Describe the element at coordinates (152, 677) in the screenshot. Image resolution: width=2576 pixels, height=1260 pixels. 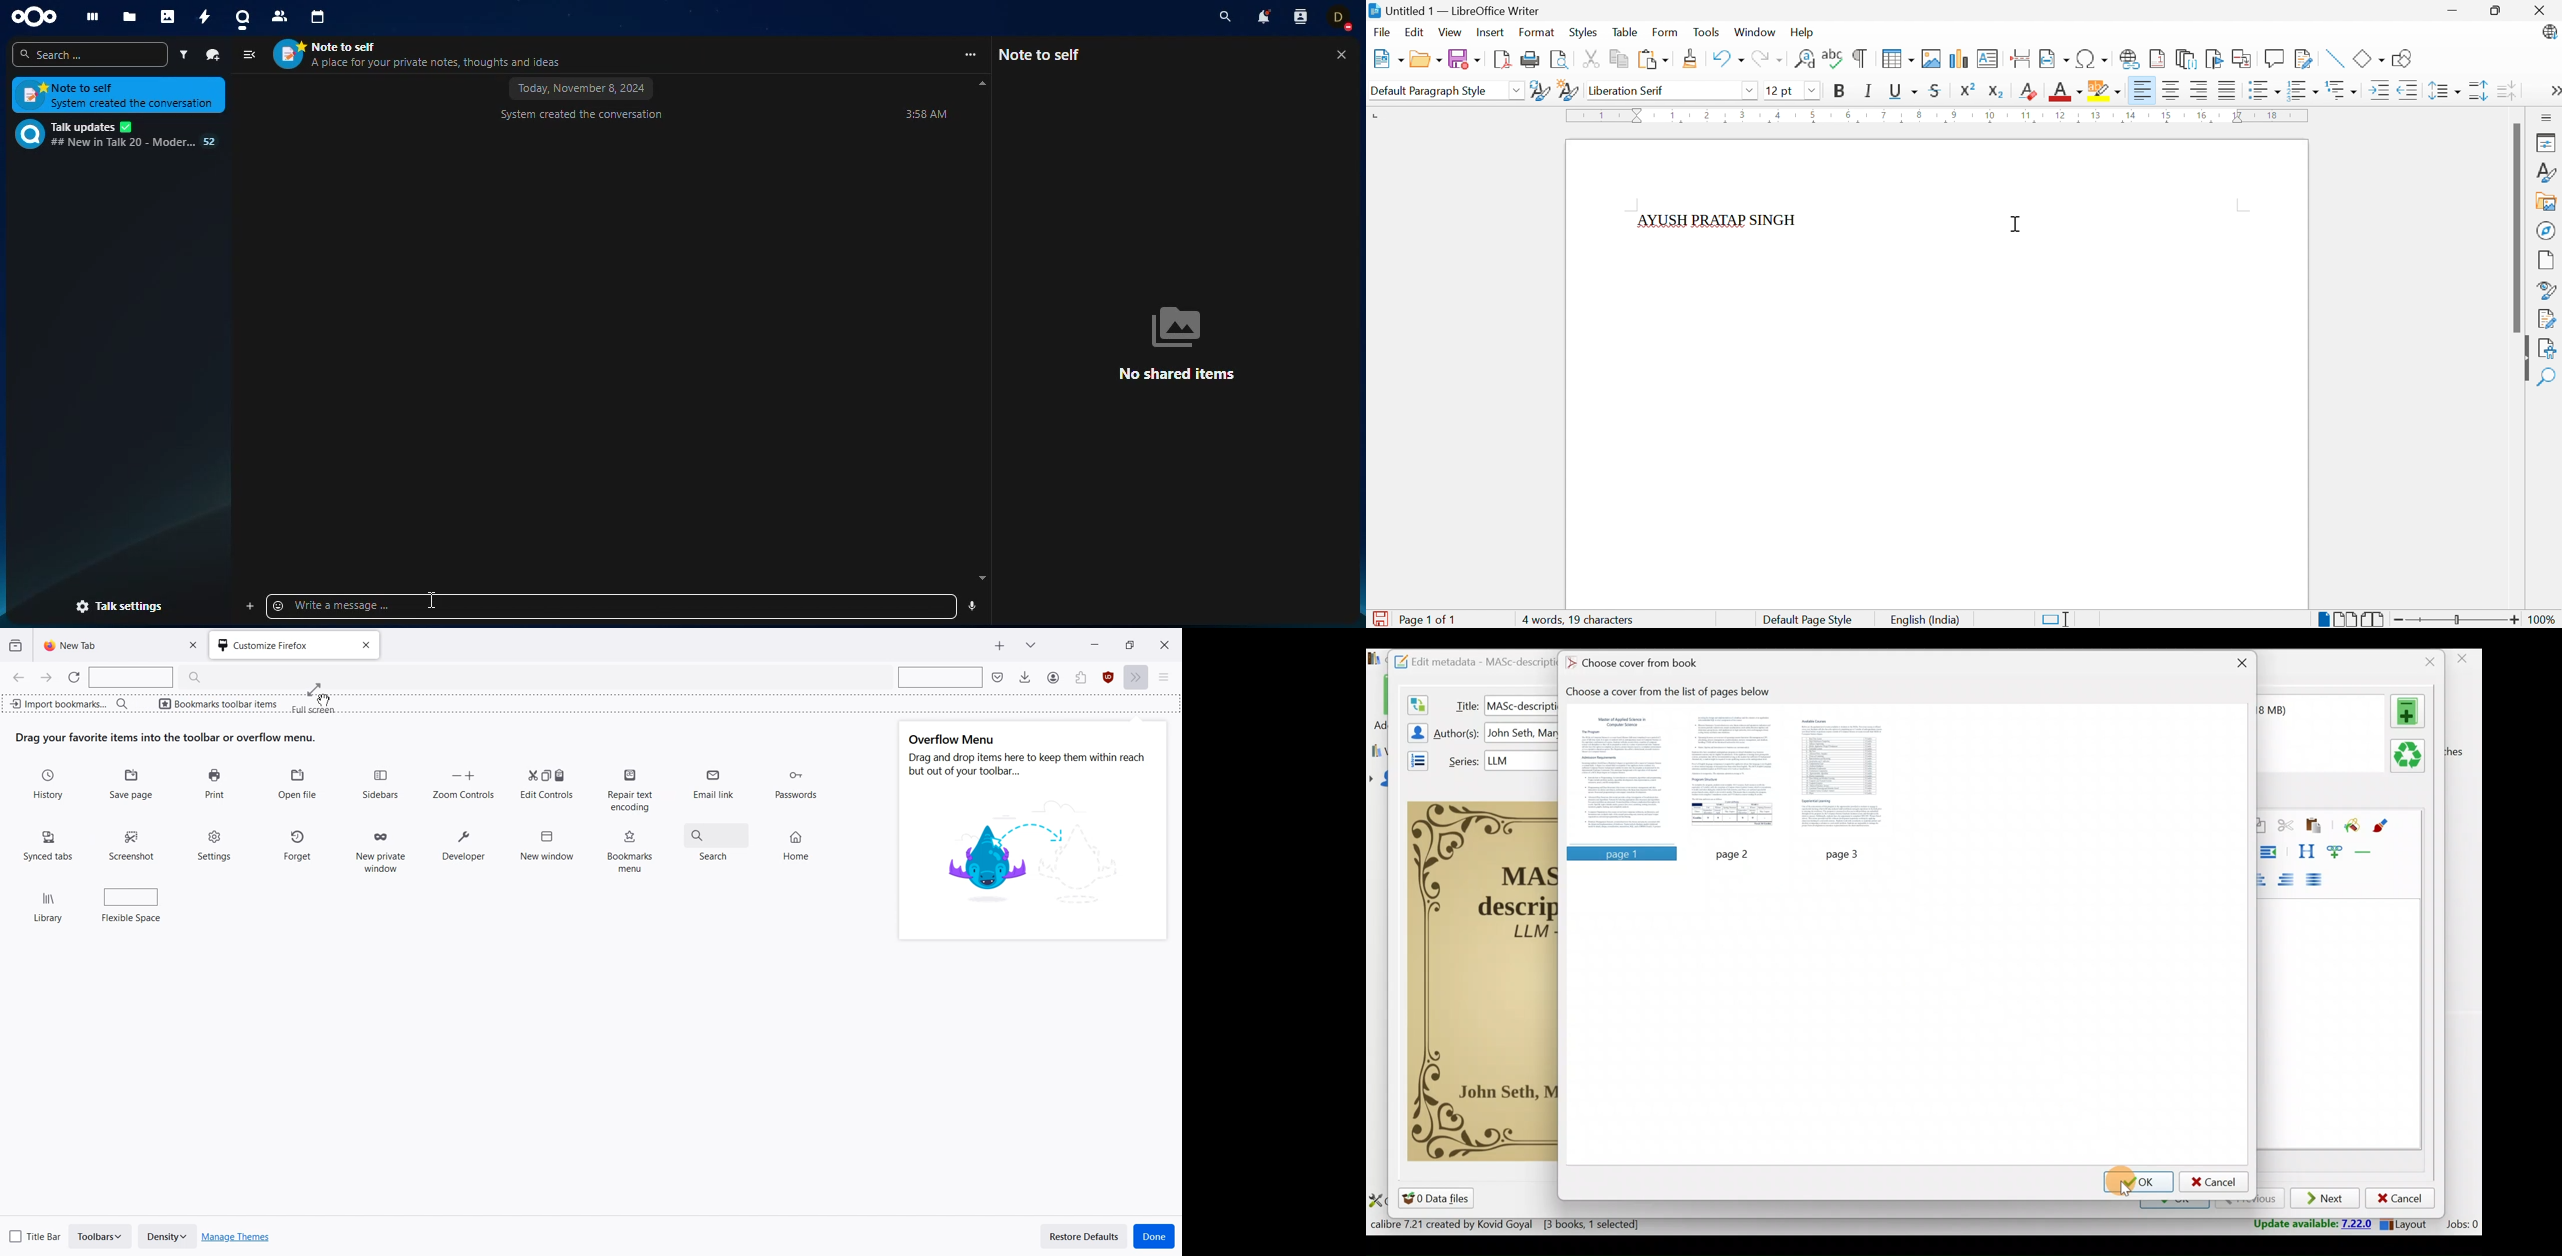
I see `Search Bar` at that location.